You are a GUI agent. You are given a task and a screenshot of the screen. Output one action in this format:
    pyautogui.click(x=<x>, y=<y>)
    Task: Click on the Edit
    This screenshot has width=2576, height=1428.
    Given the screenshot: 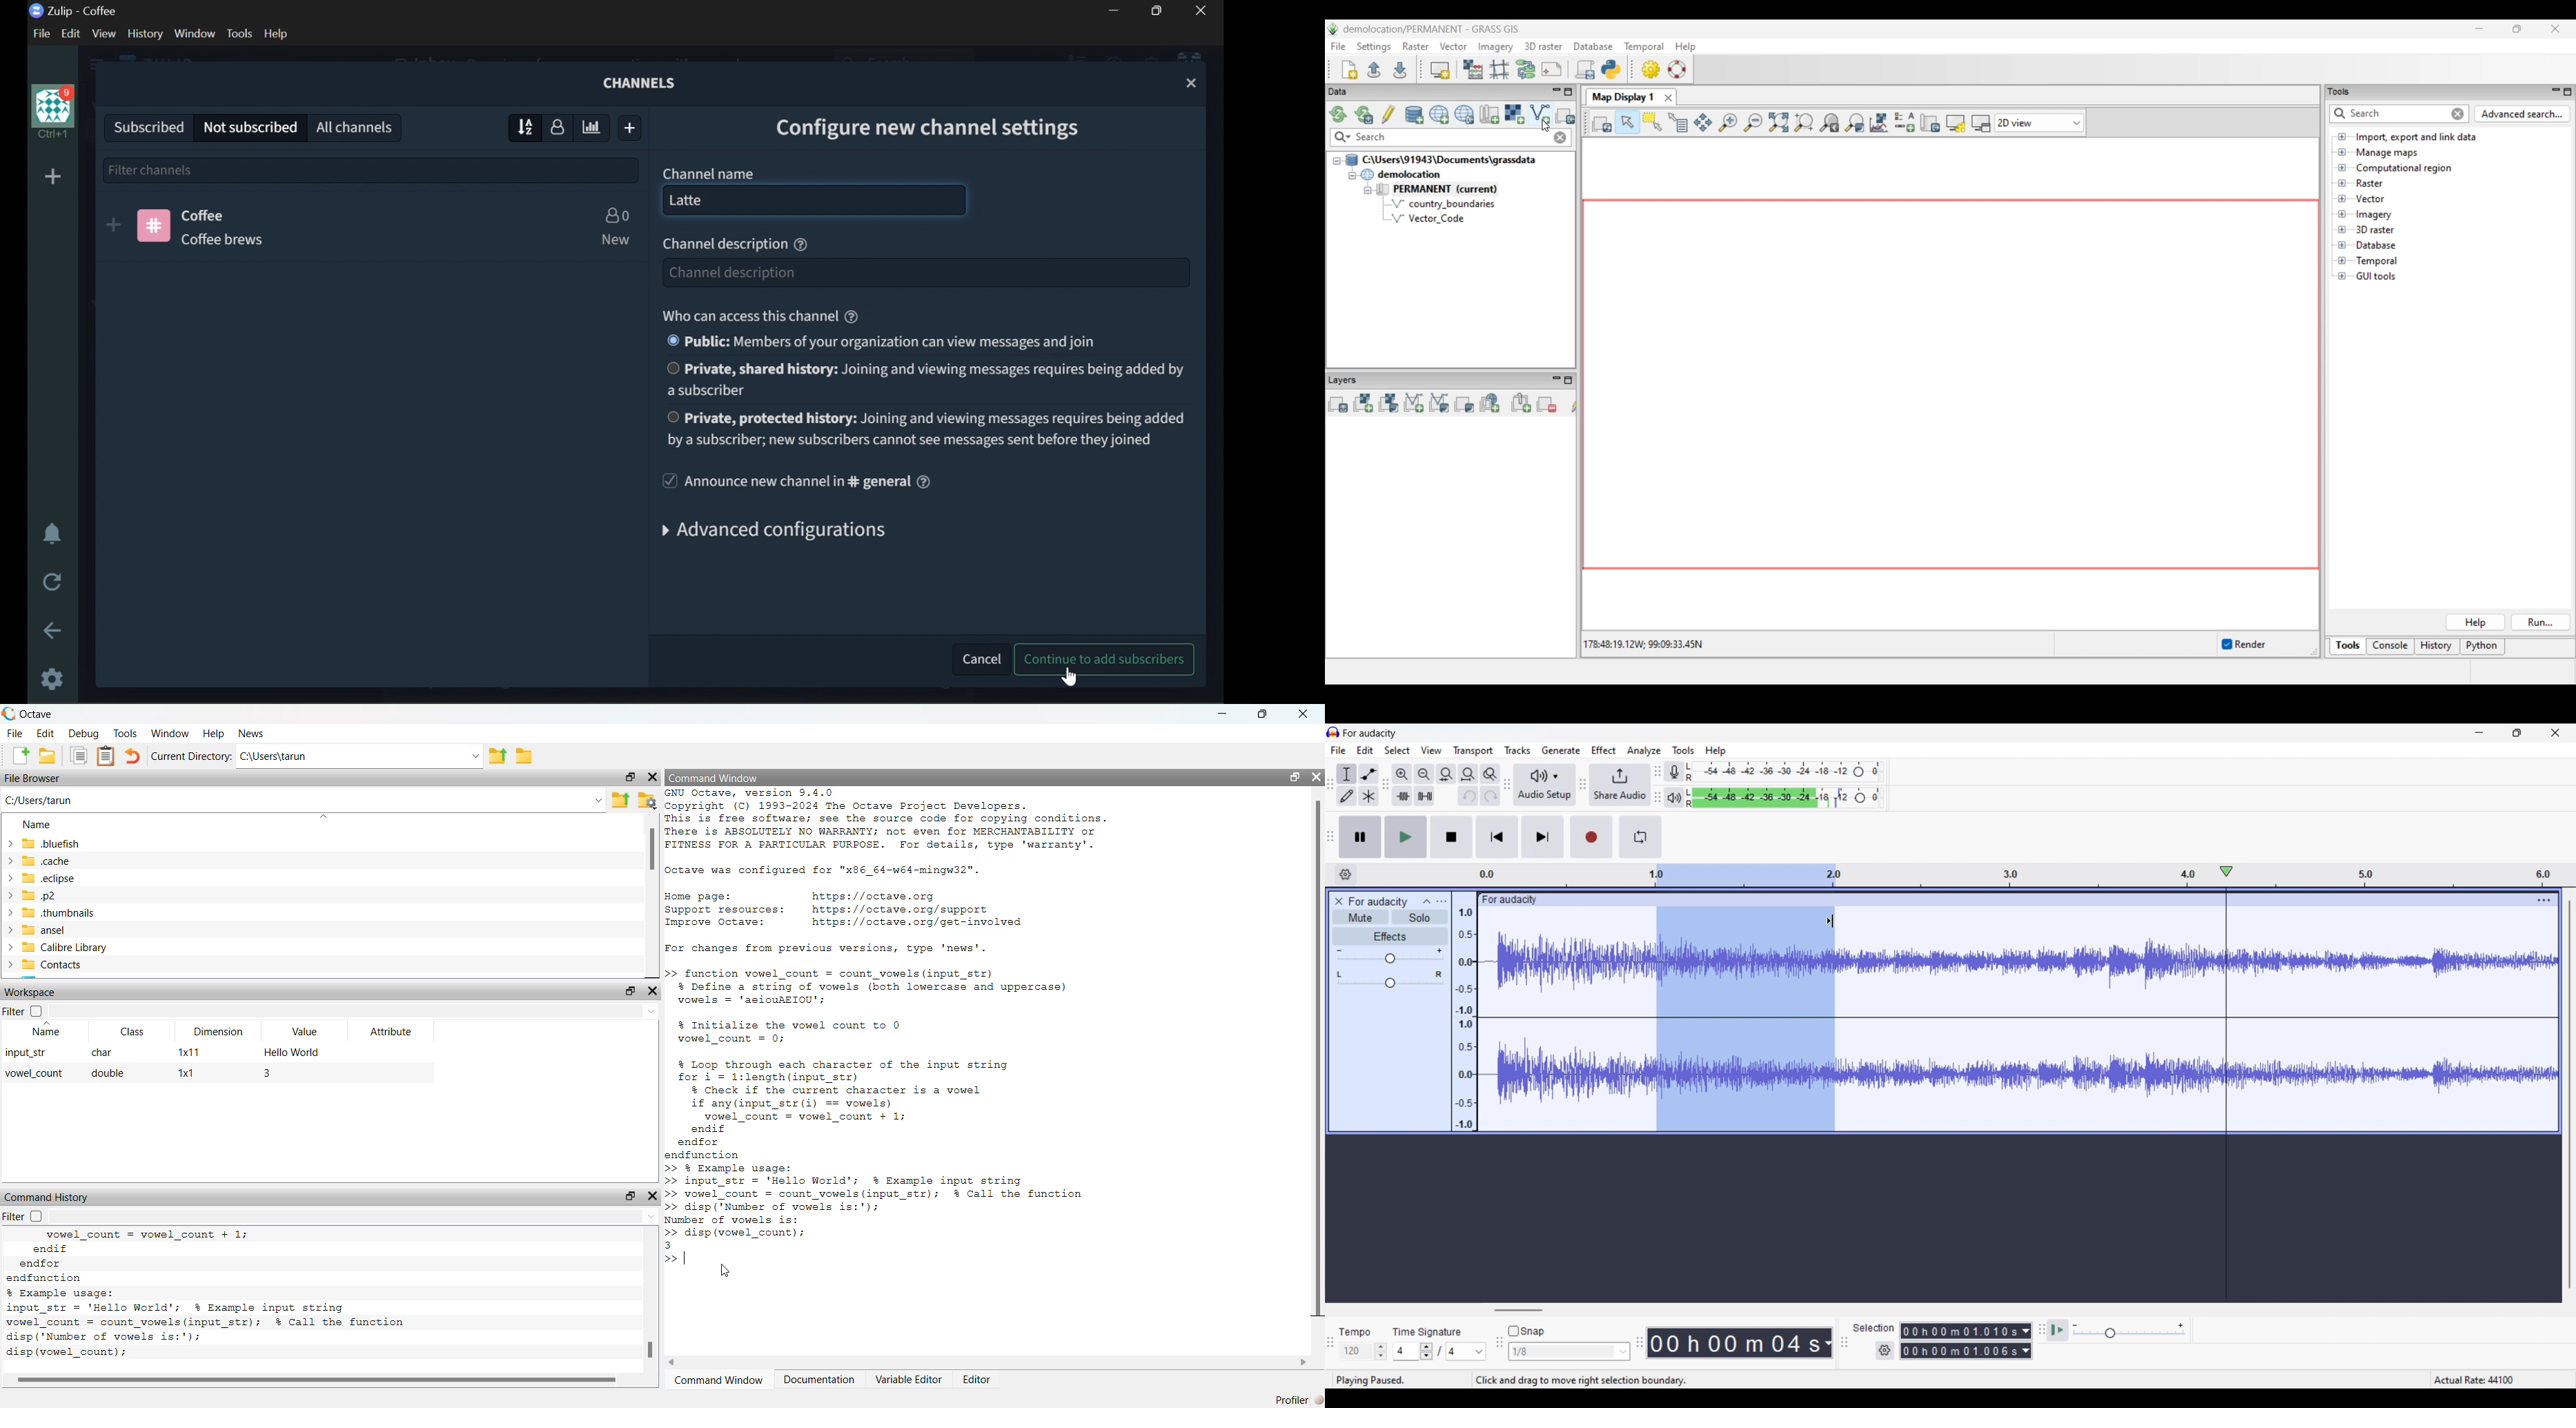 What is the action you would take?
    pyautogui.click(x=46, y=733)
    